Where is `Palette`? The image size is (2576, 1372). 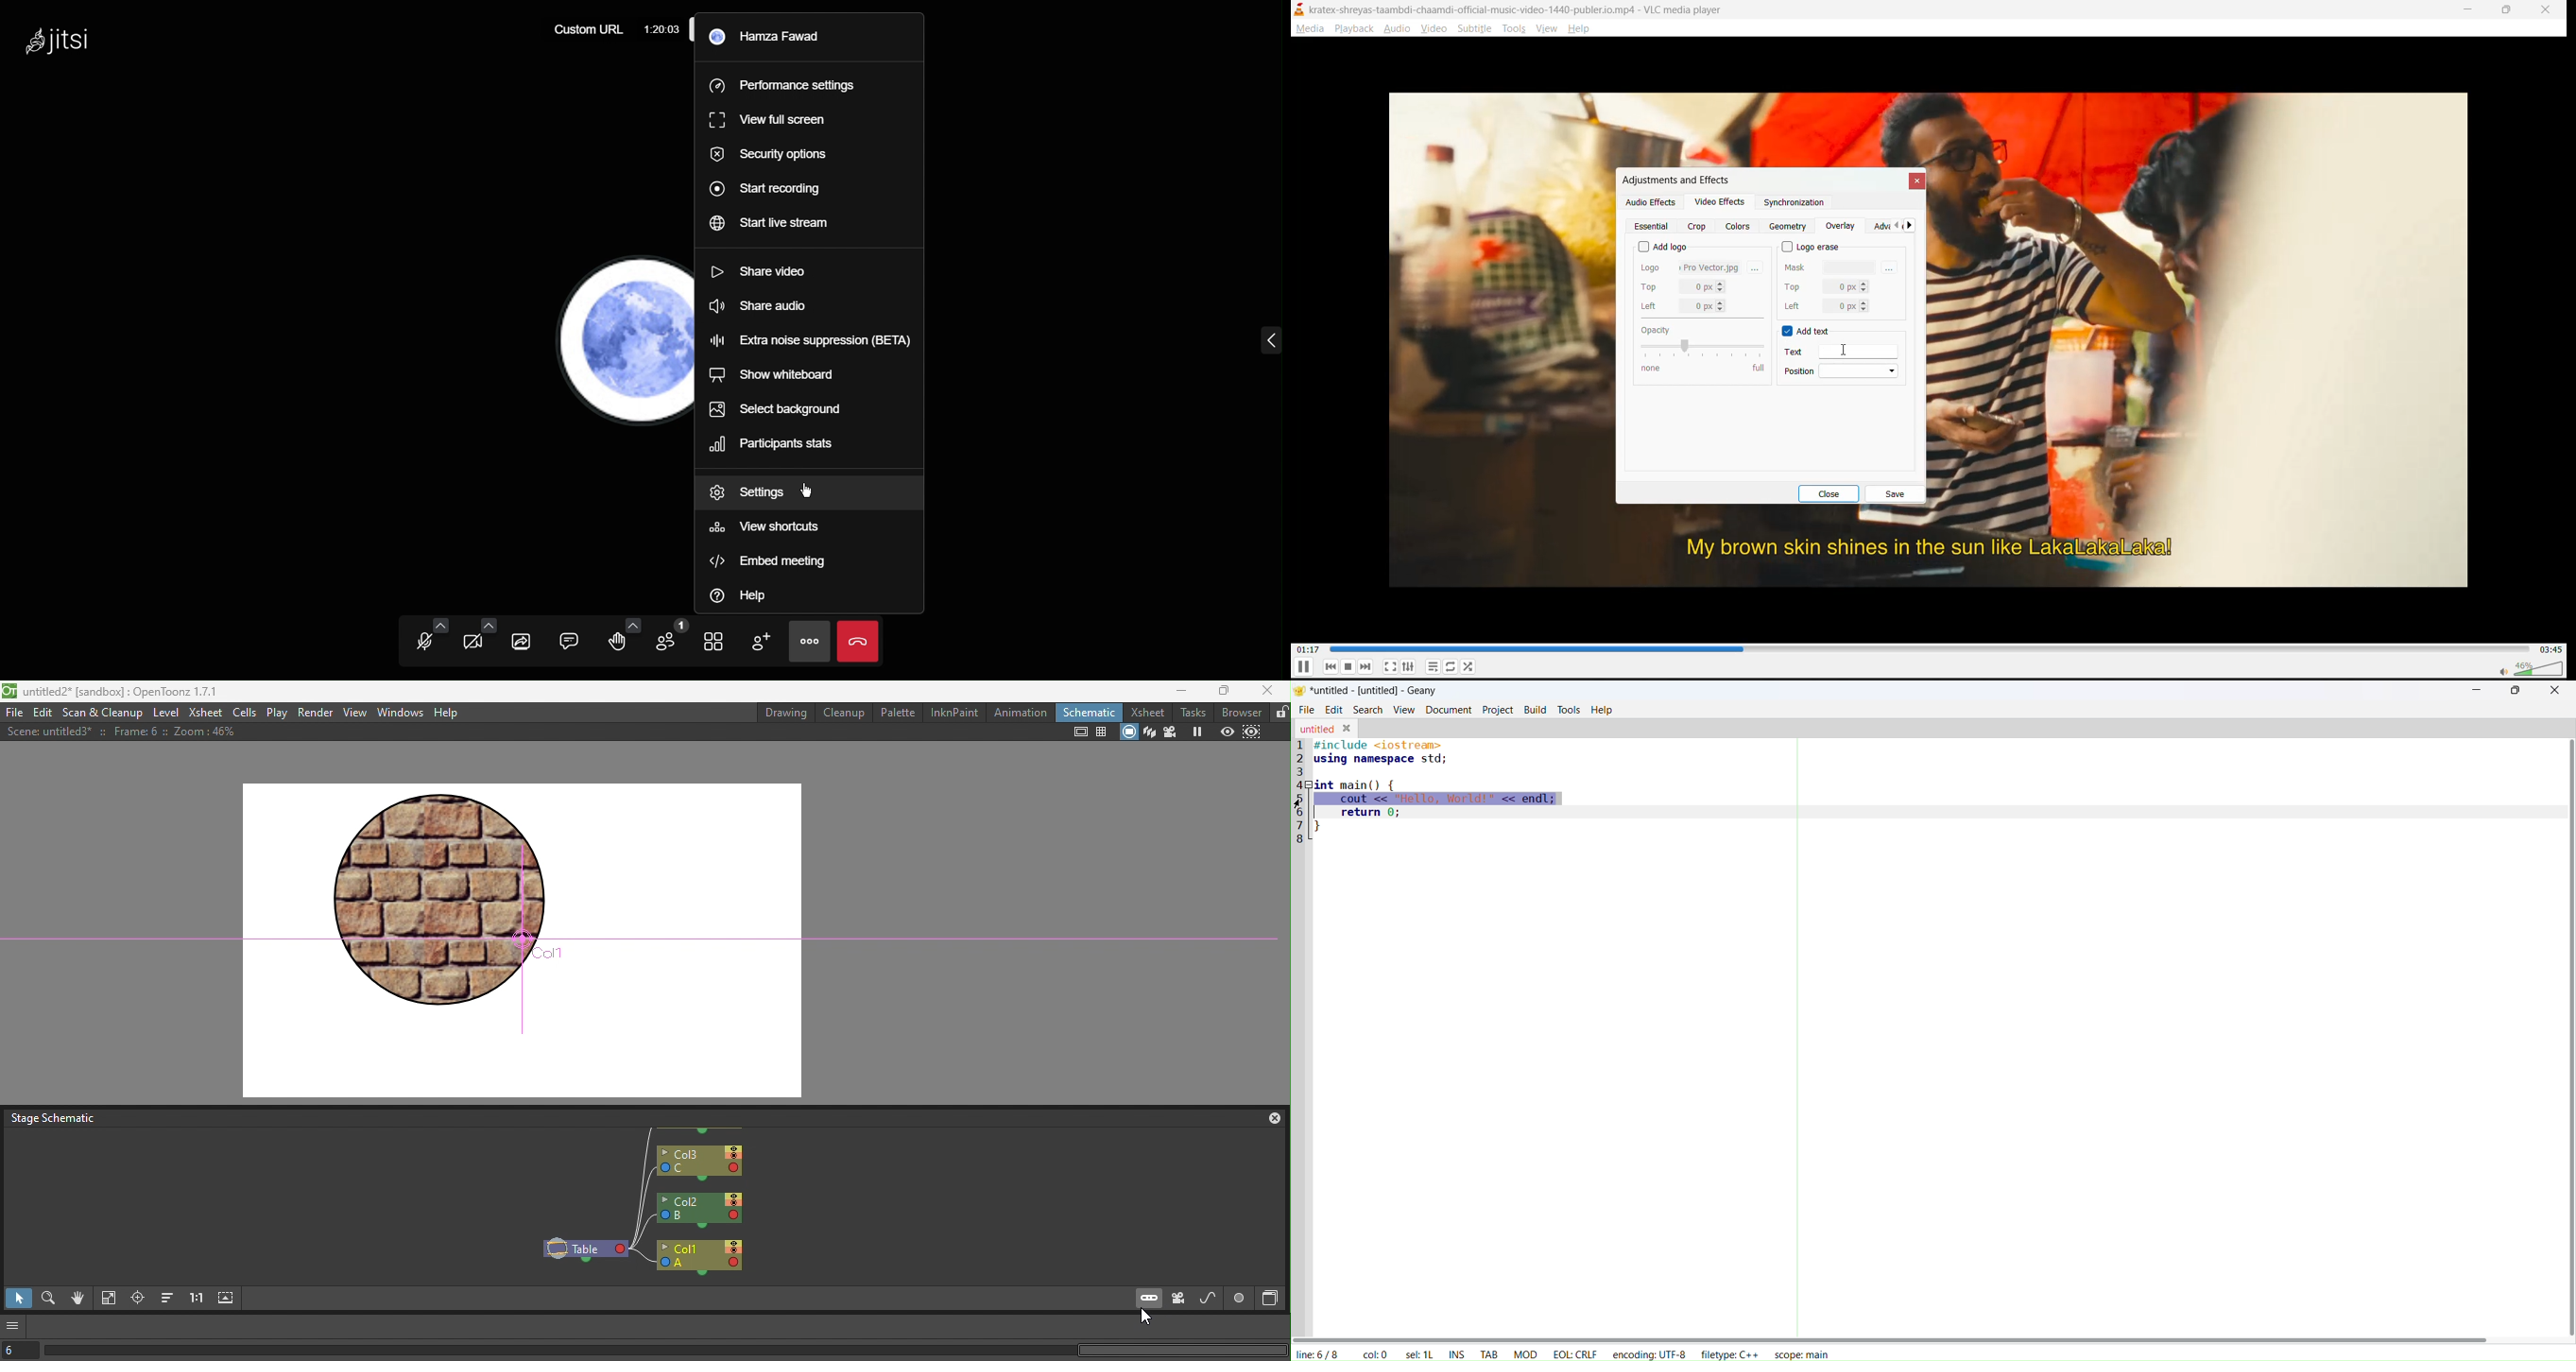
Palette is located at coordinates (899, 712).